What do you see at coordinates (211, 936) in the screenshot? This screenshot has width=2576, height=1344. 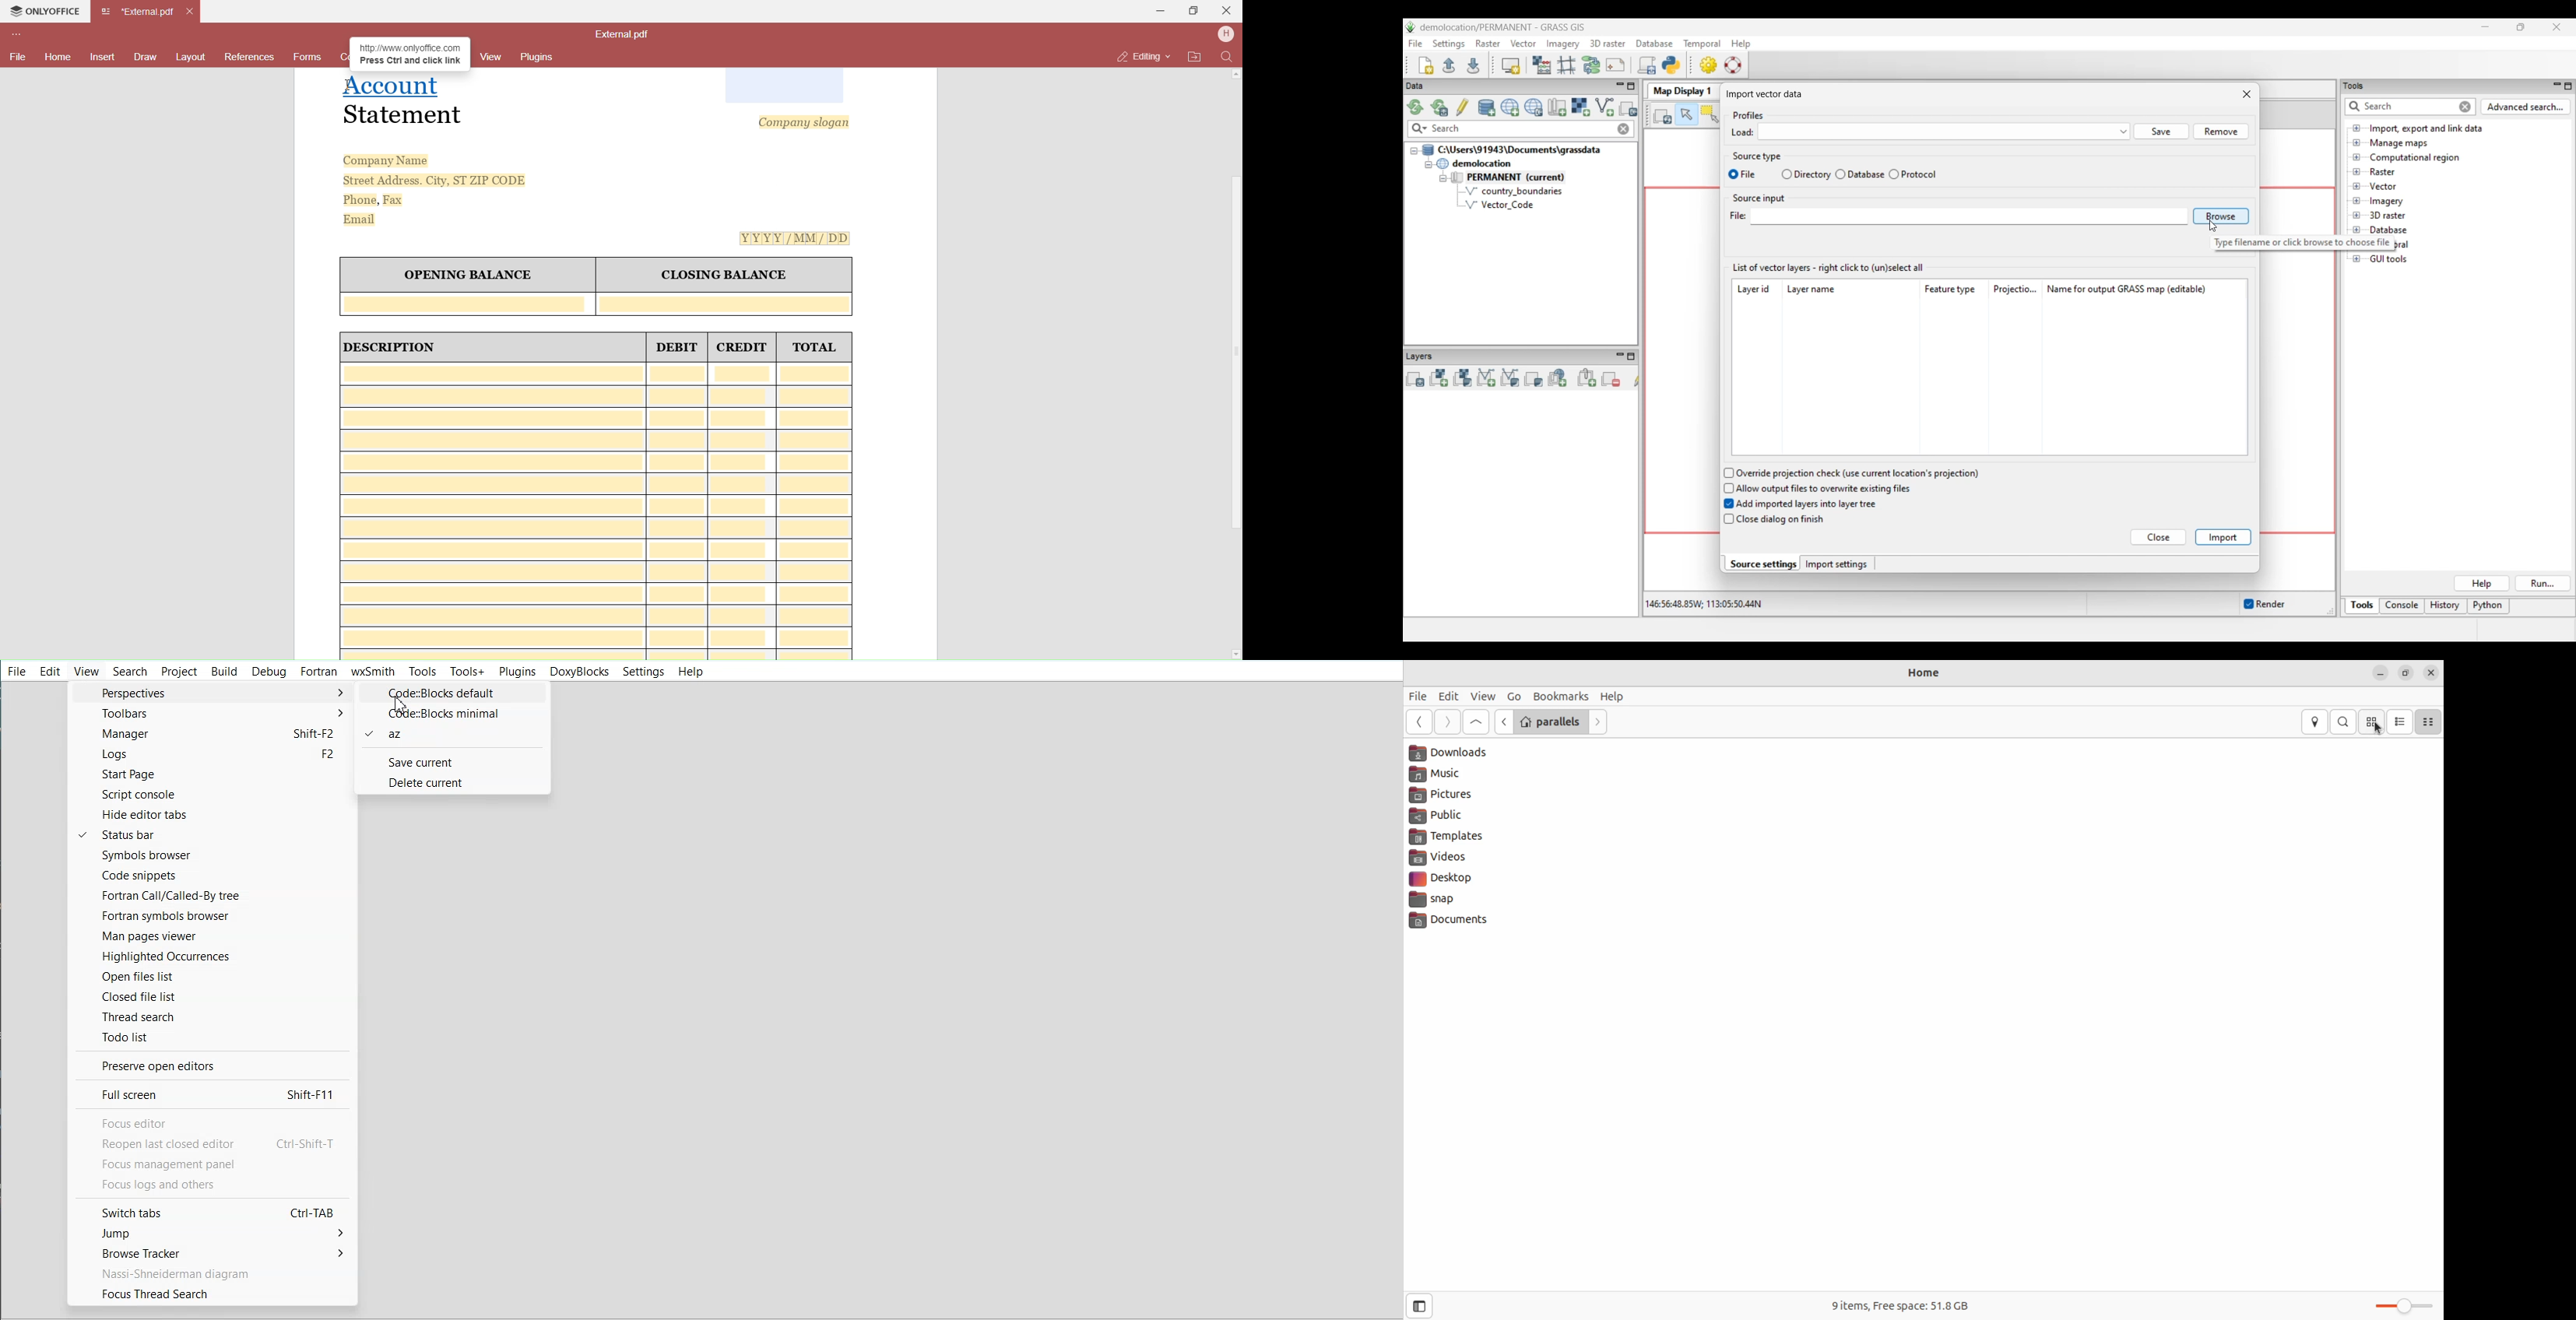 I see `Man pages viewer` at bounding box center [211, 936].